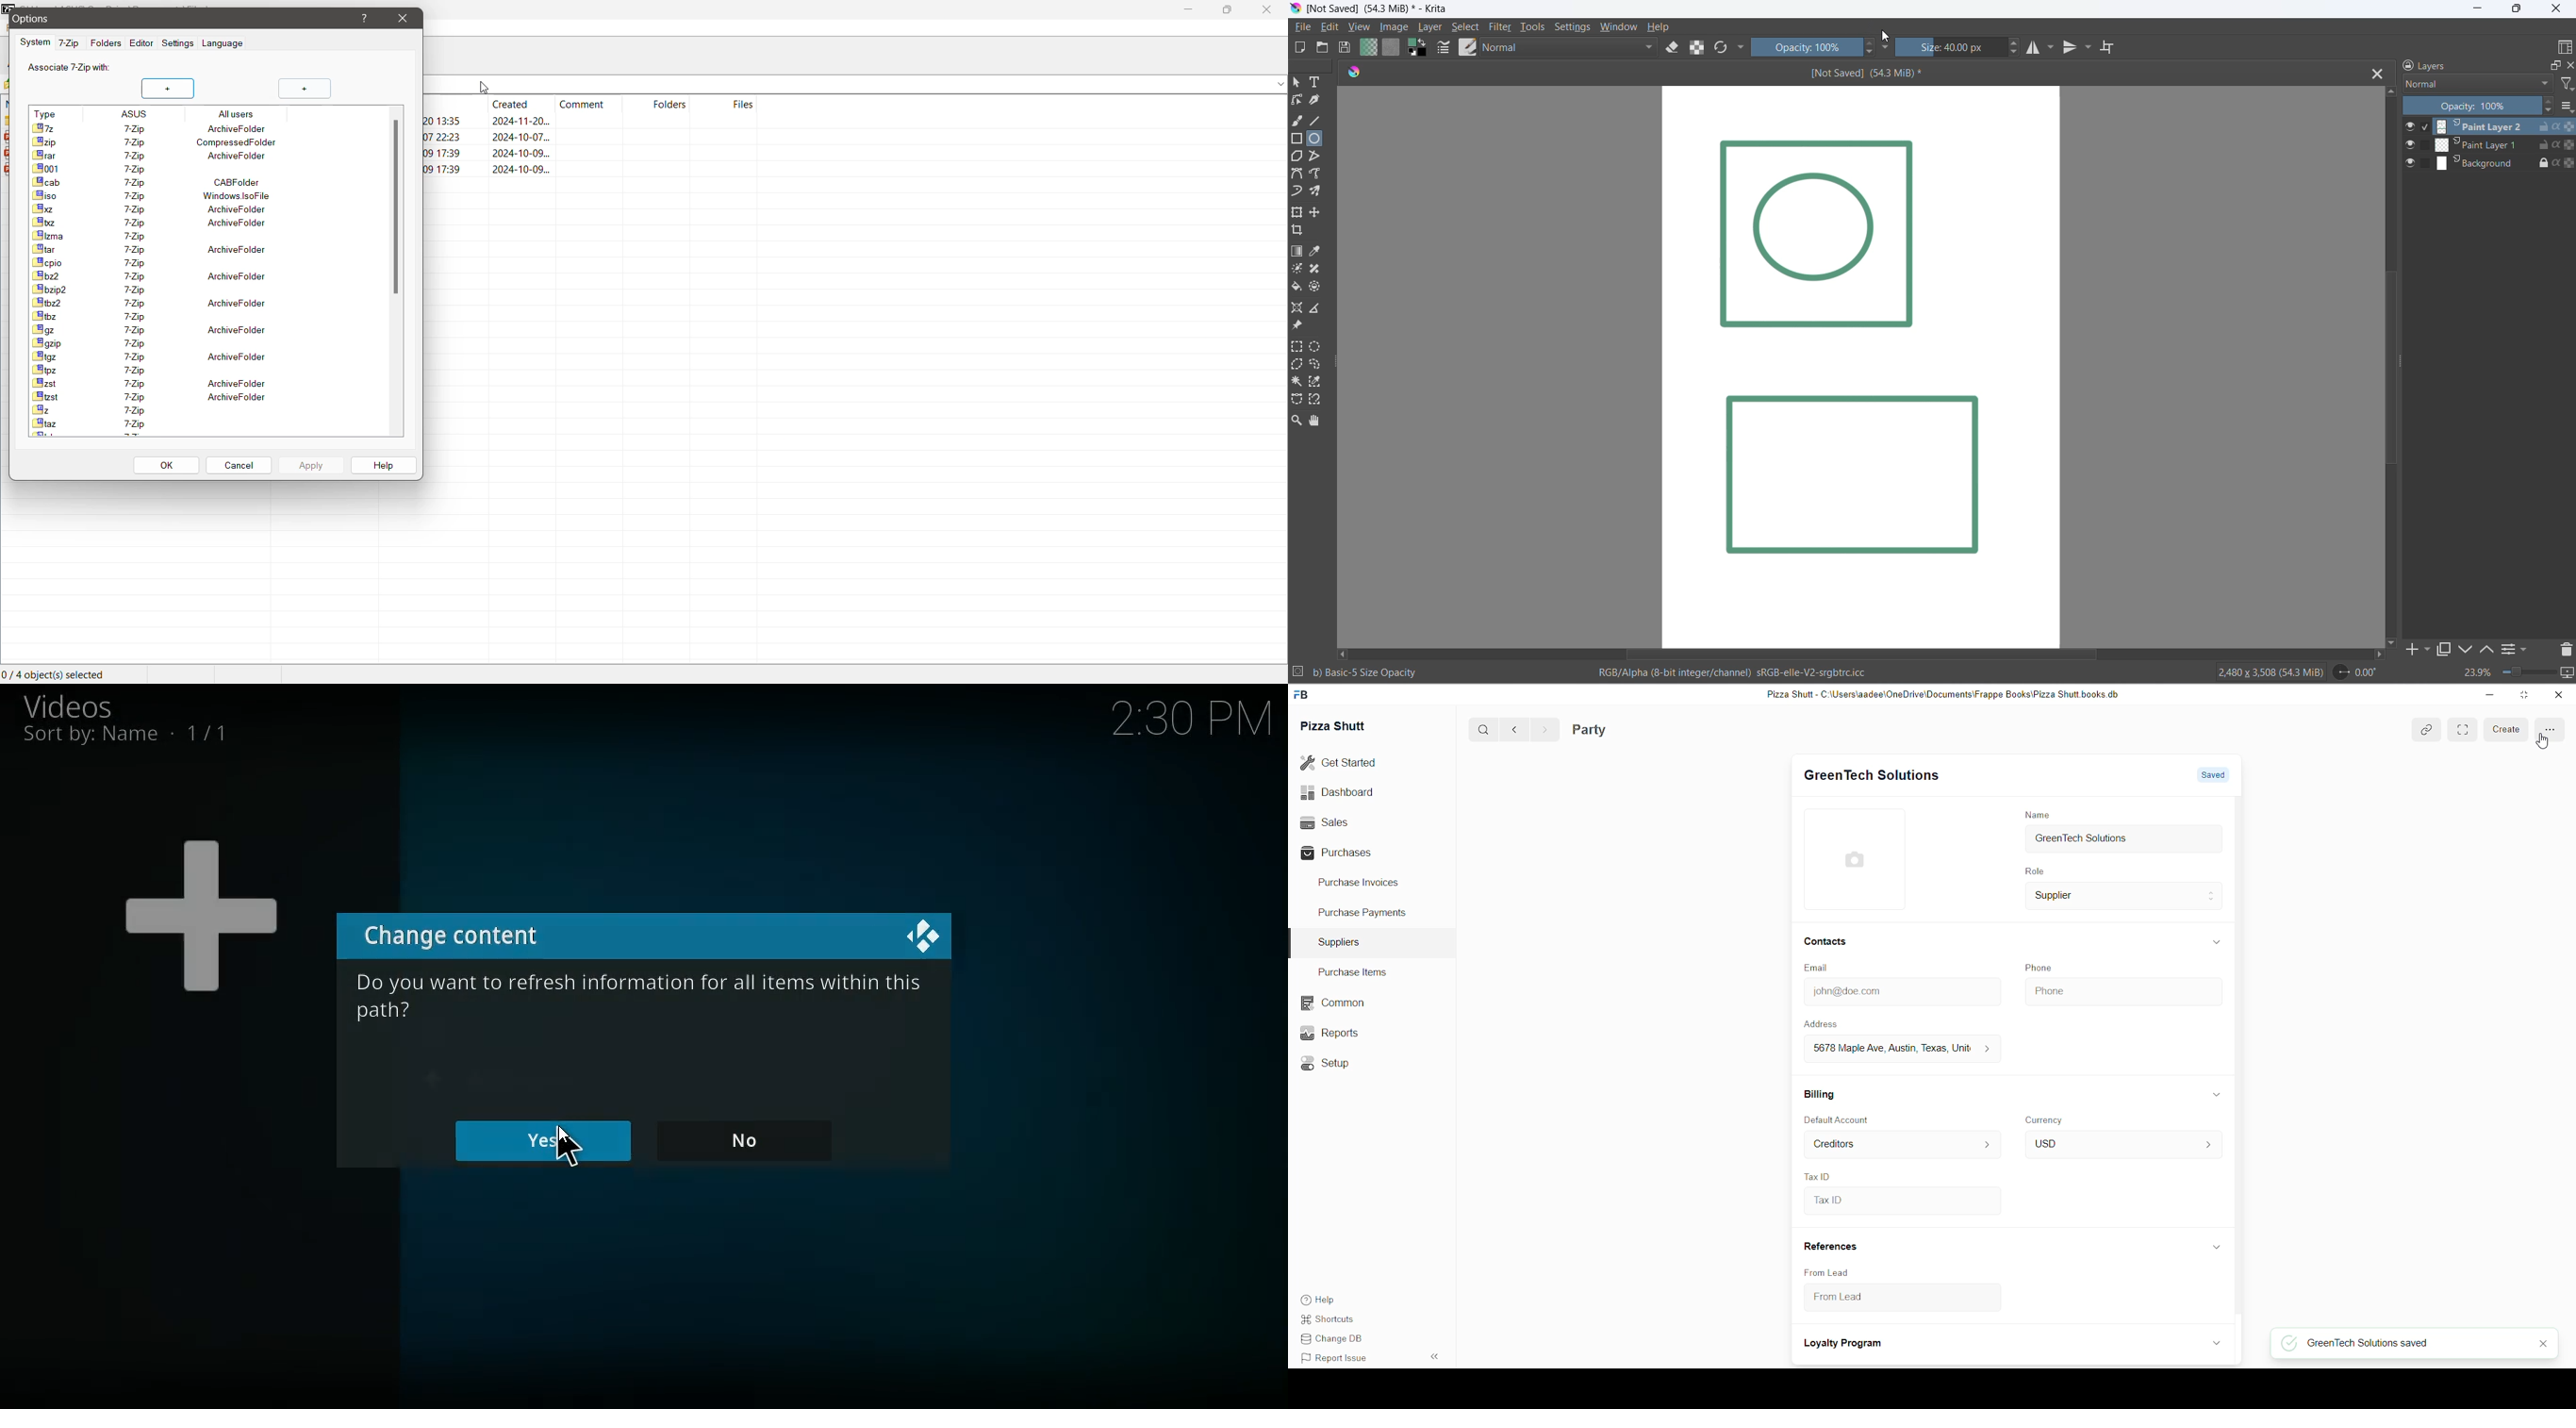 This screenshot has width=2576, height=1428. I want to click on layer type, so click(2477, 83).